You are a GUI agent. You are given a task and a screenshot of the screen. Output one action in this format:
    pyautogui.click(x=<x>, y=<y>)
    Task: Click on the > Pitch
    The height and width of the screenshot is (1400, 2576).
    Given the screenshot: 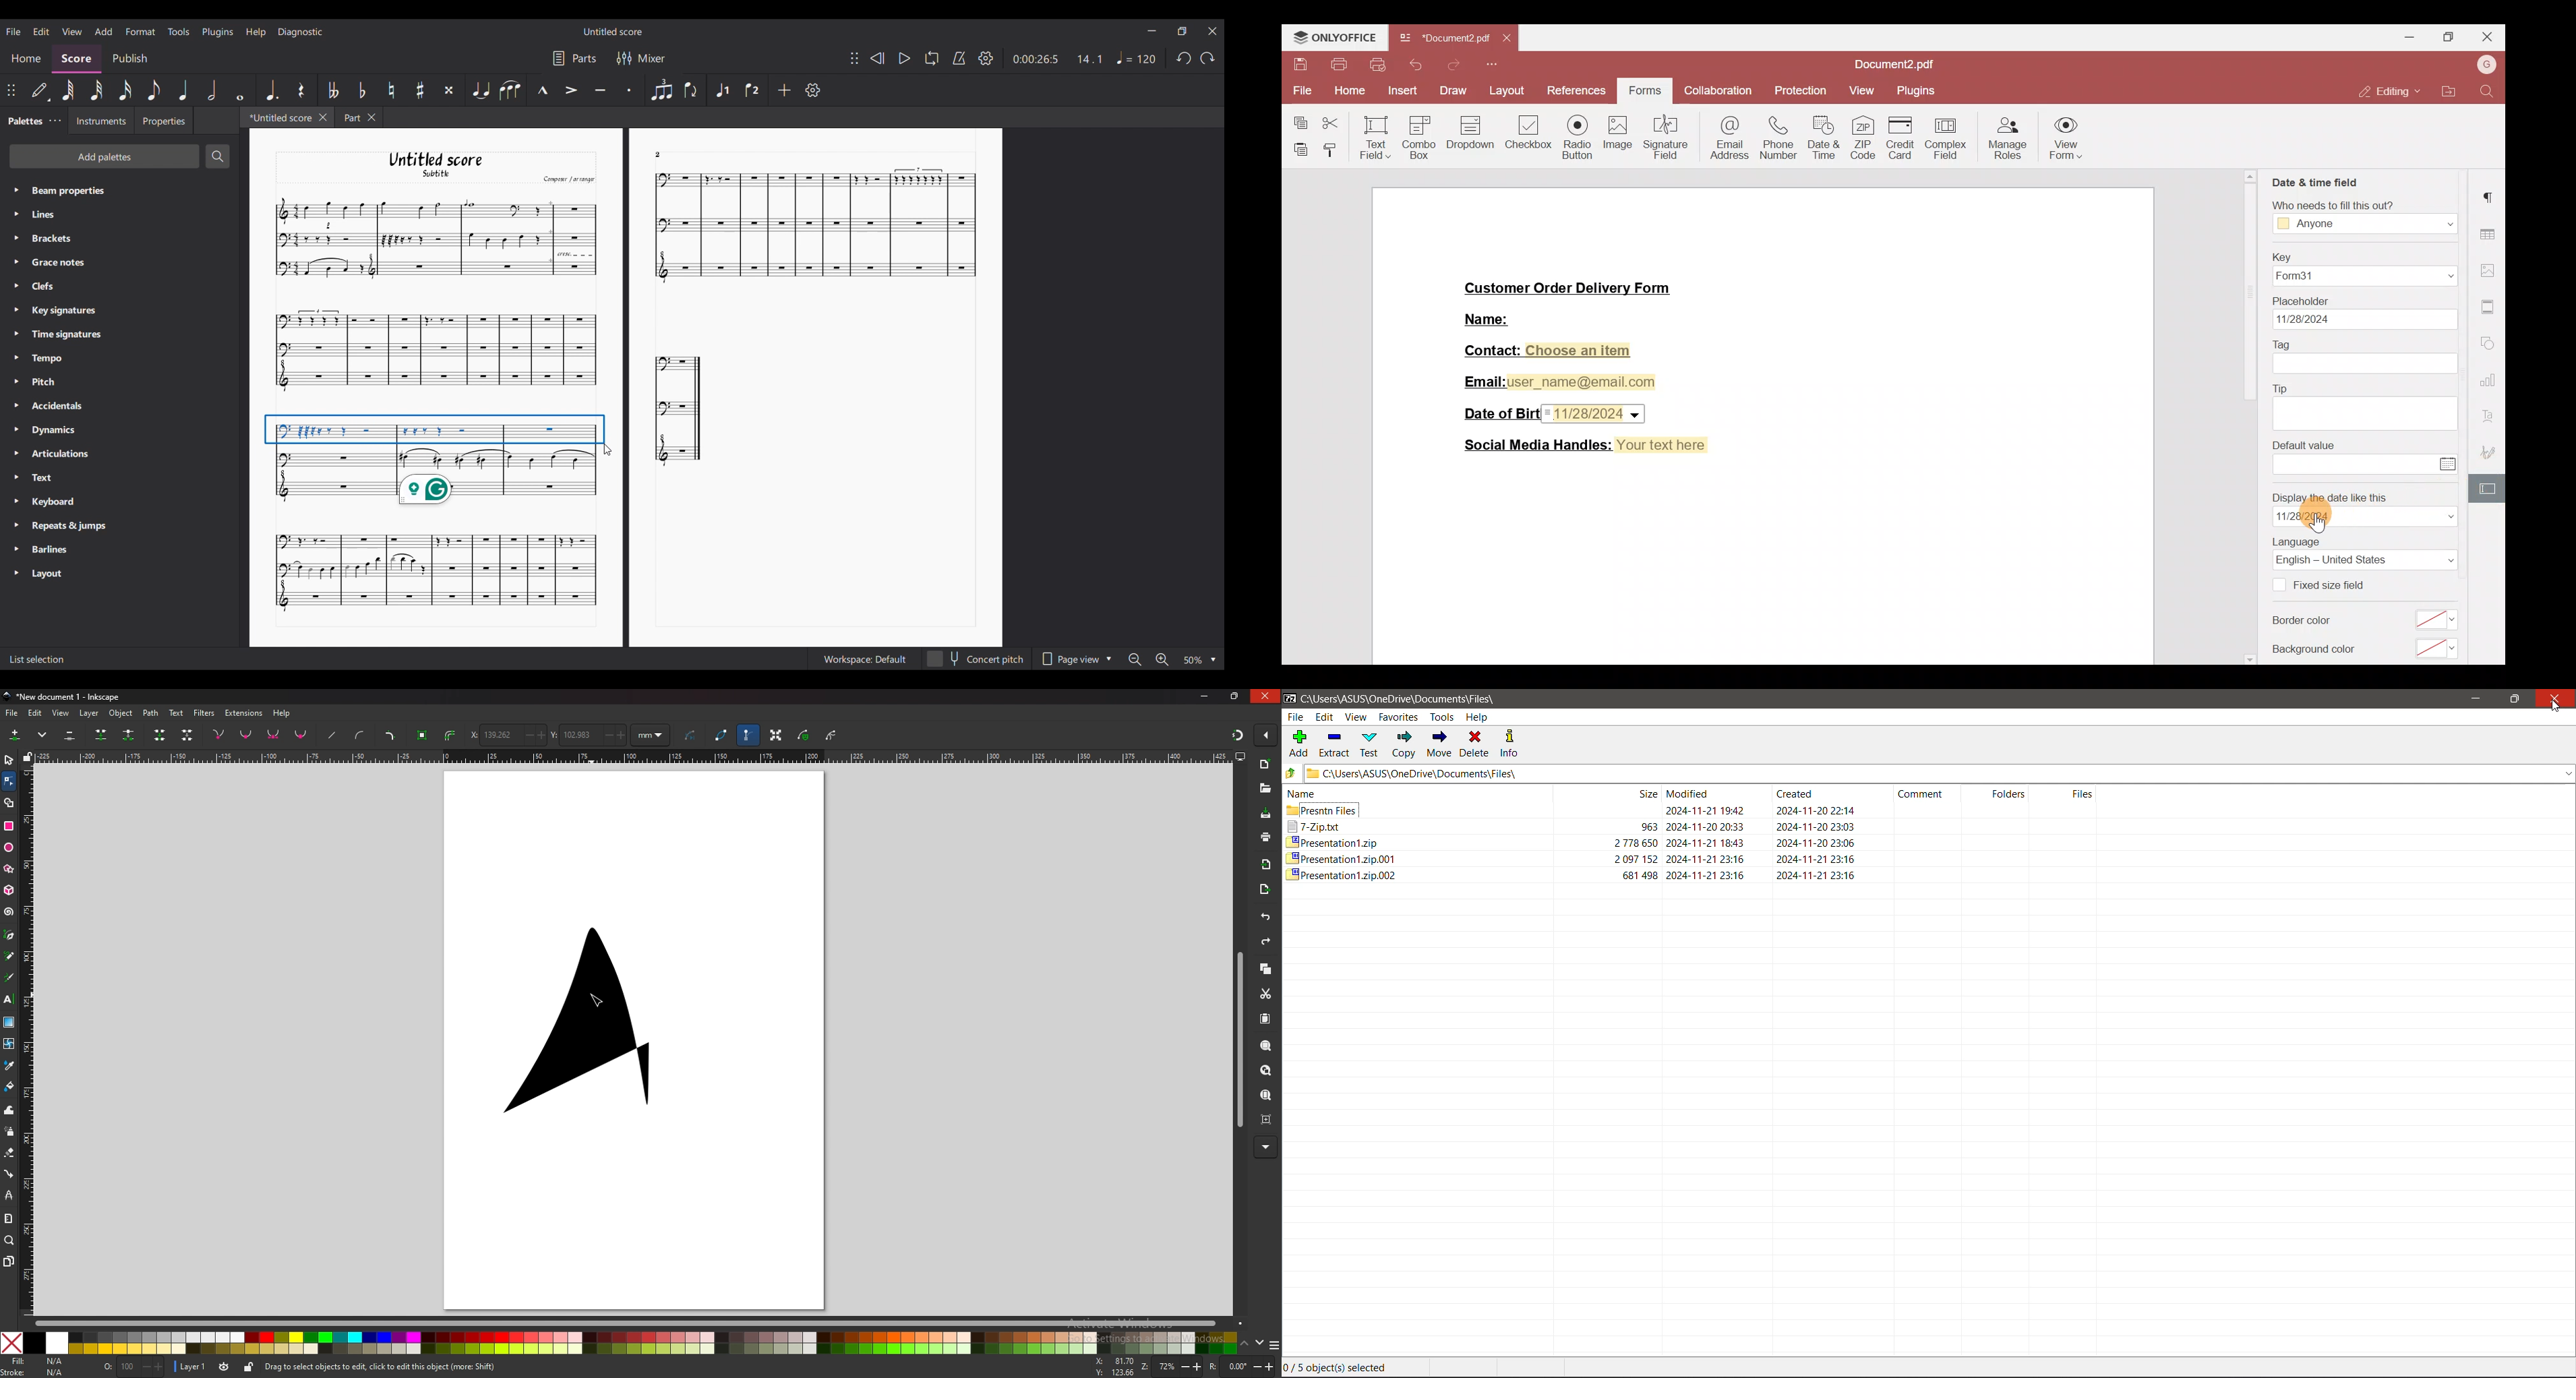 What is the action you would take?
    pyautogui.click(x=43, y=384)
    